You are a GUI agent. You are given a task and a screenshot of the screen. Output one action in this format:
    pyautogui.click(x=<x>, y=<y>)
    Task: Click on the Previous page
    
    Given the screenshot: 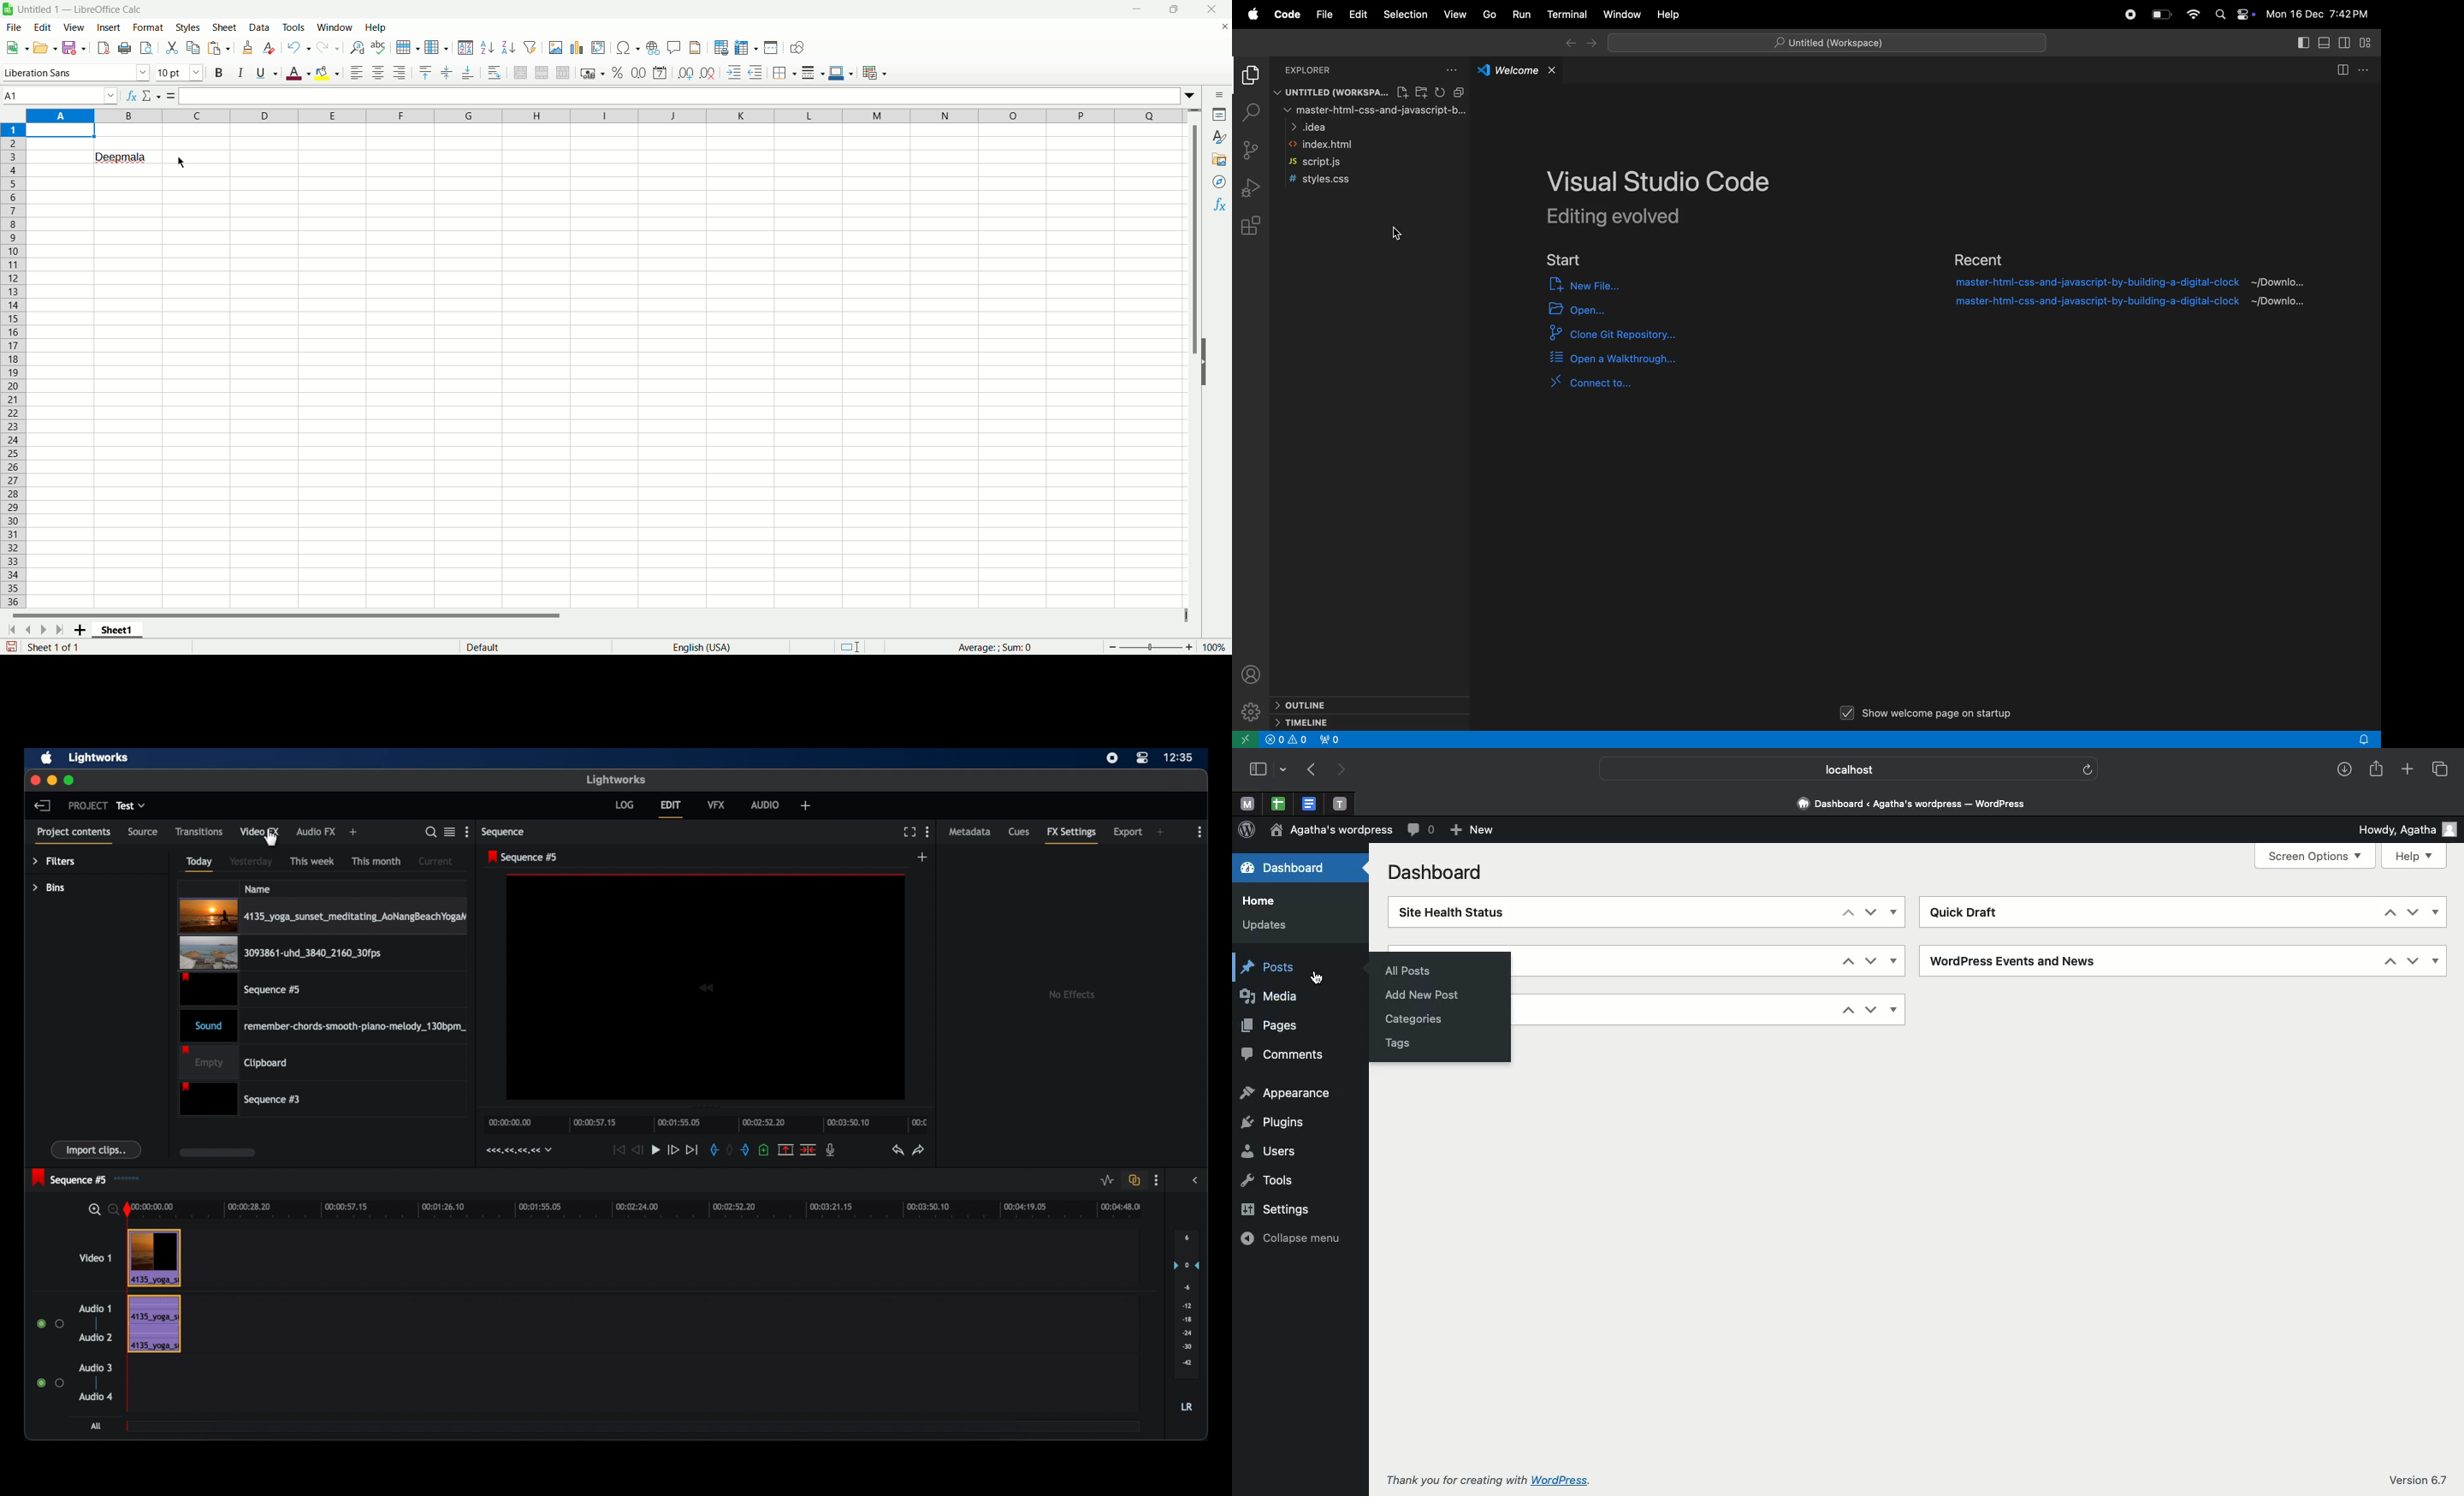 What is the action you would take?
    pyautogui.click(x=1311, y=770)
    